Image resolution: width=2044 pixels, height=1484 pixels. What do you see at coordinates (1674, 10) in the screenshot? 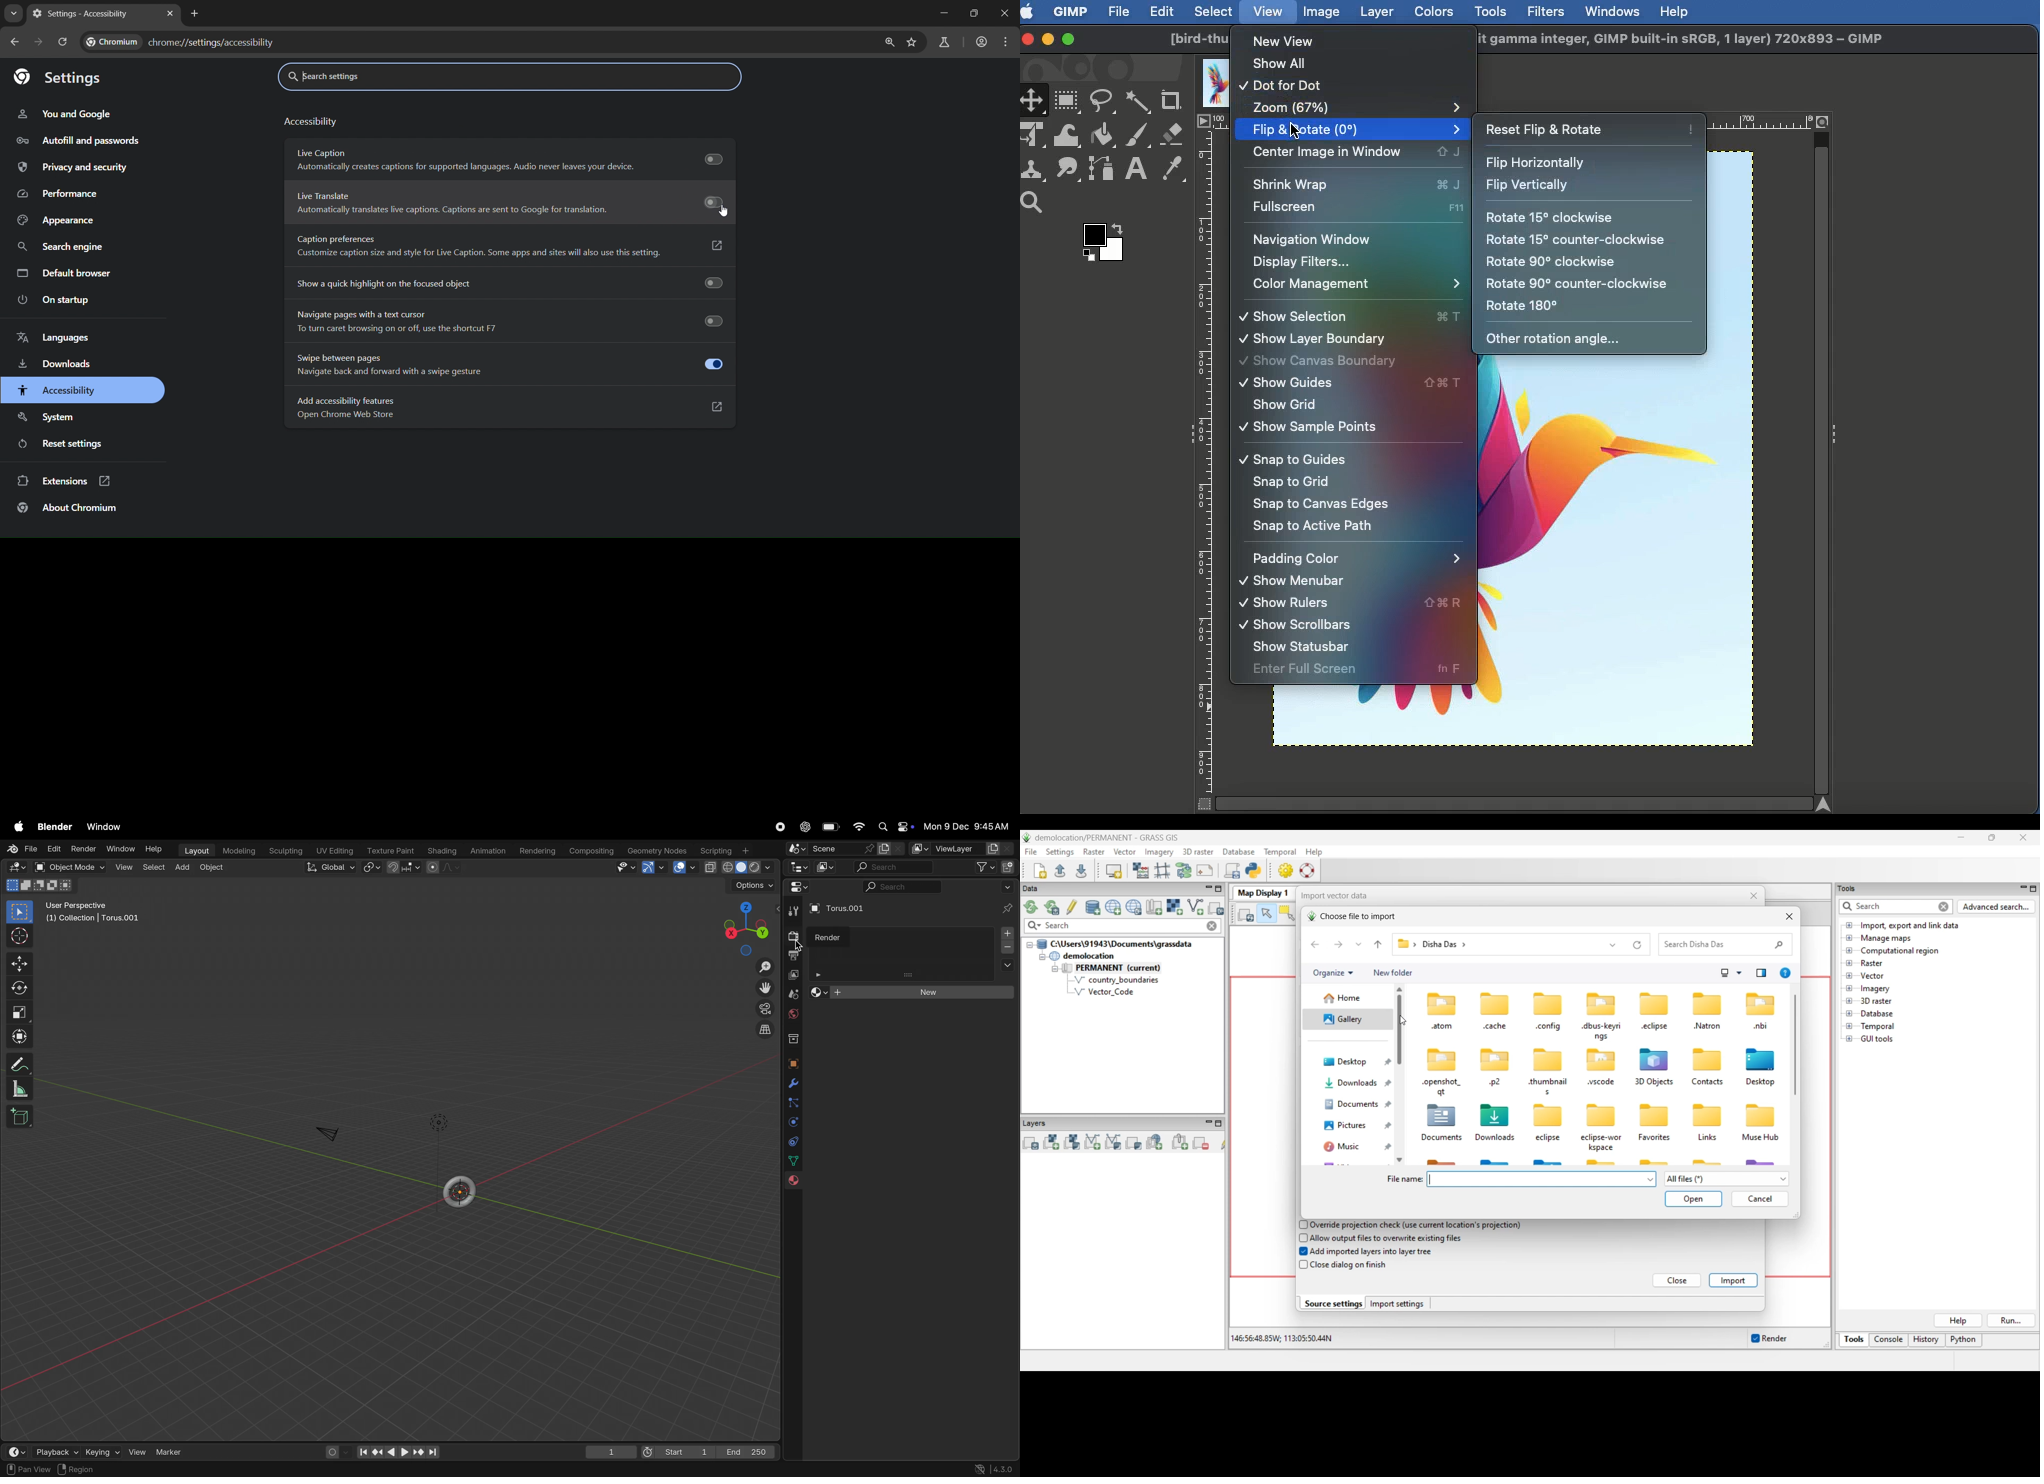
I see `Help` at bounding box center [1674, 10].